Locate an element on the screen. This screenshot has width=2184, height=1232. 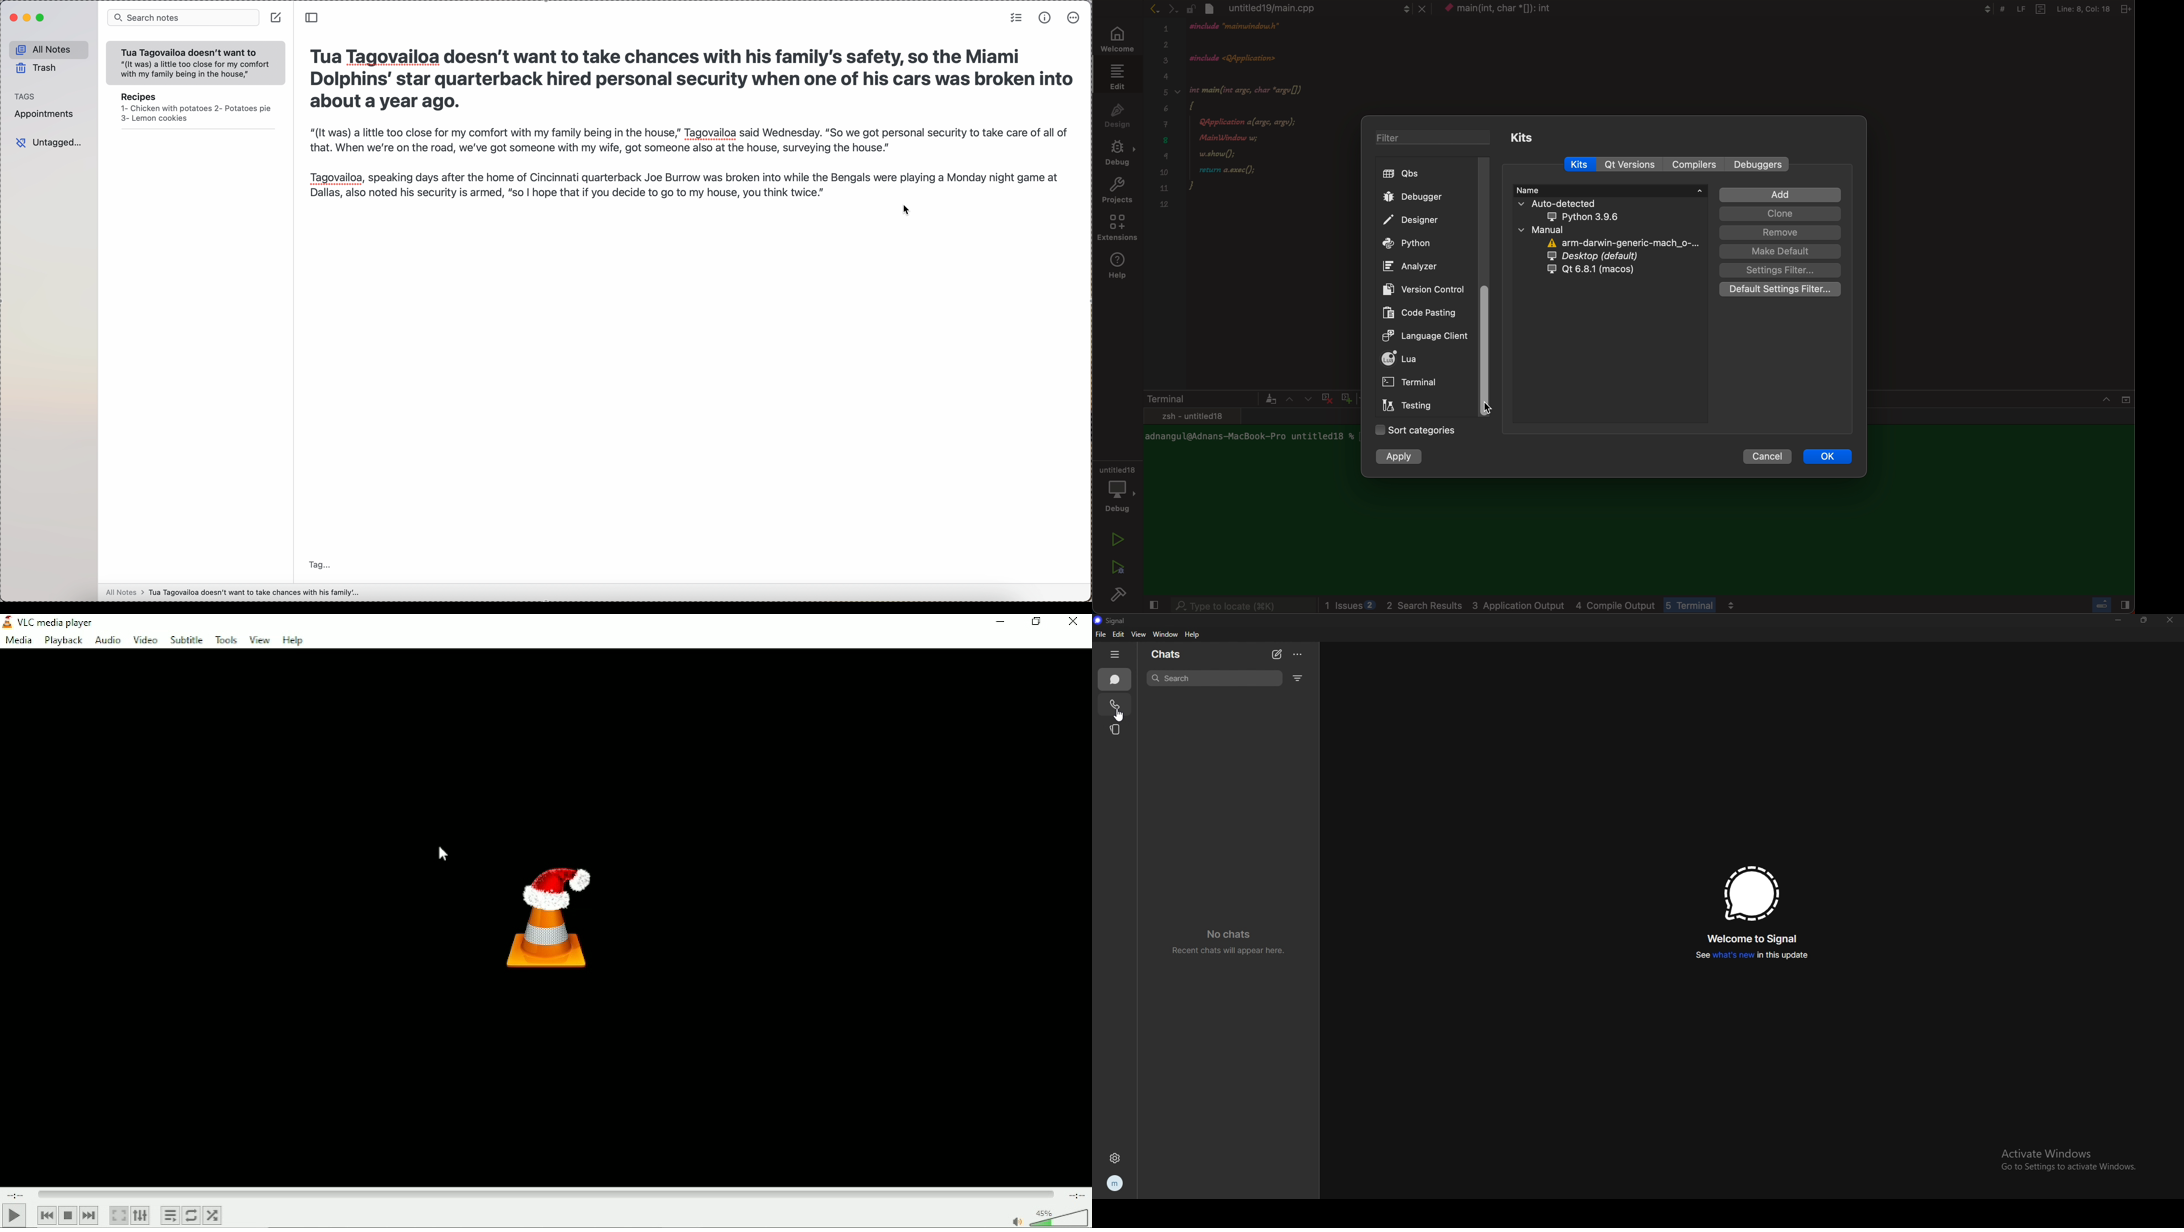
tag is located at coordinates (317, 565).